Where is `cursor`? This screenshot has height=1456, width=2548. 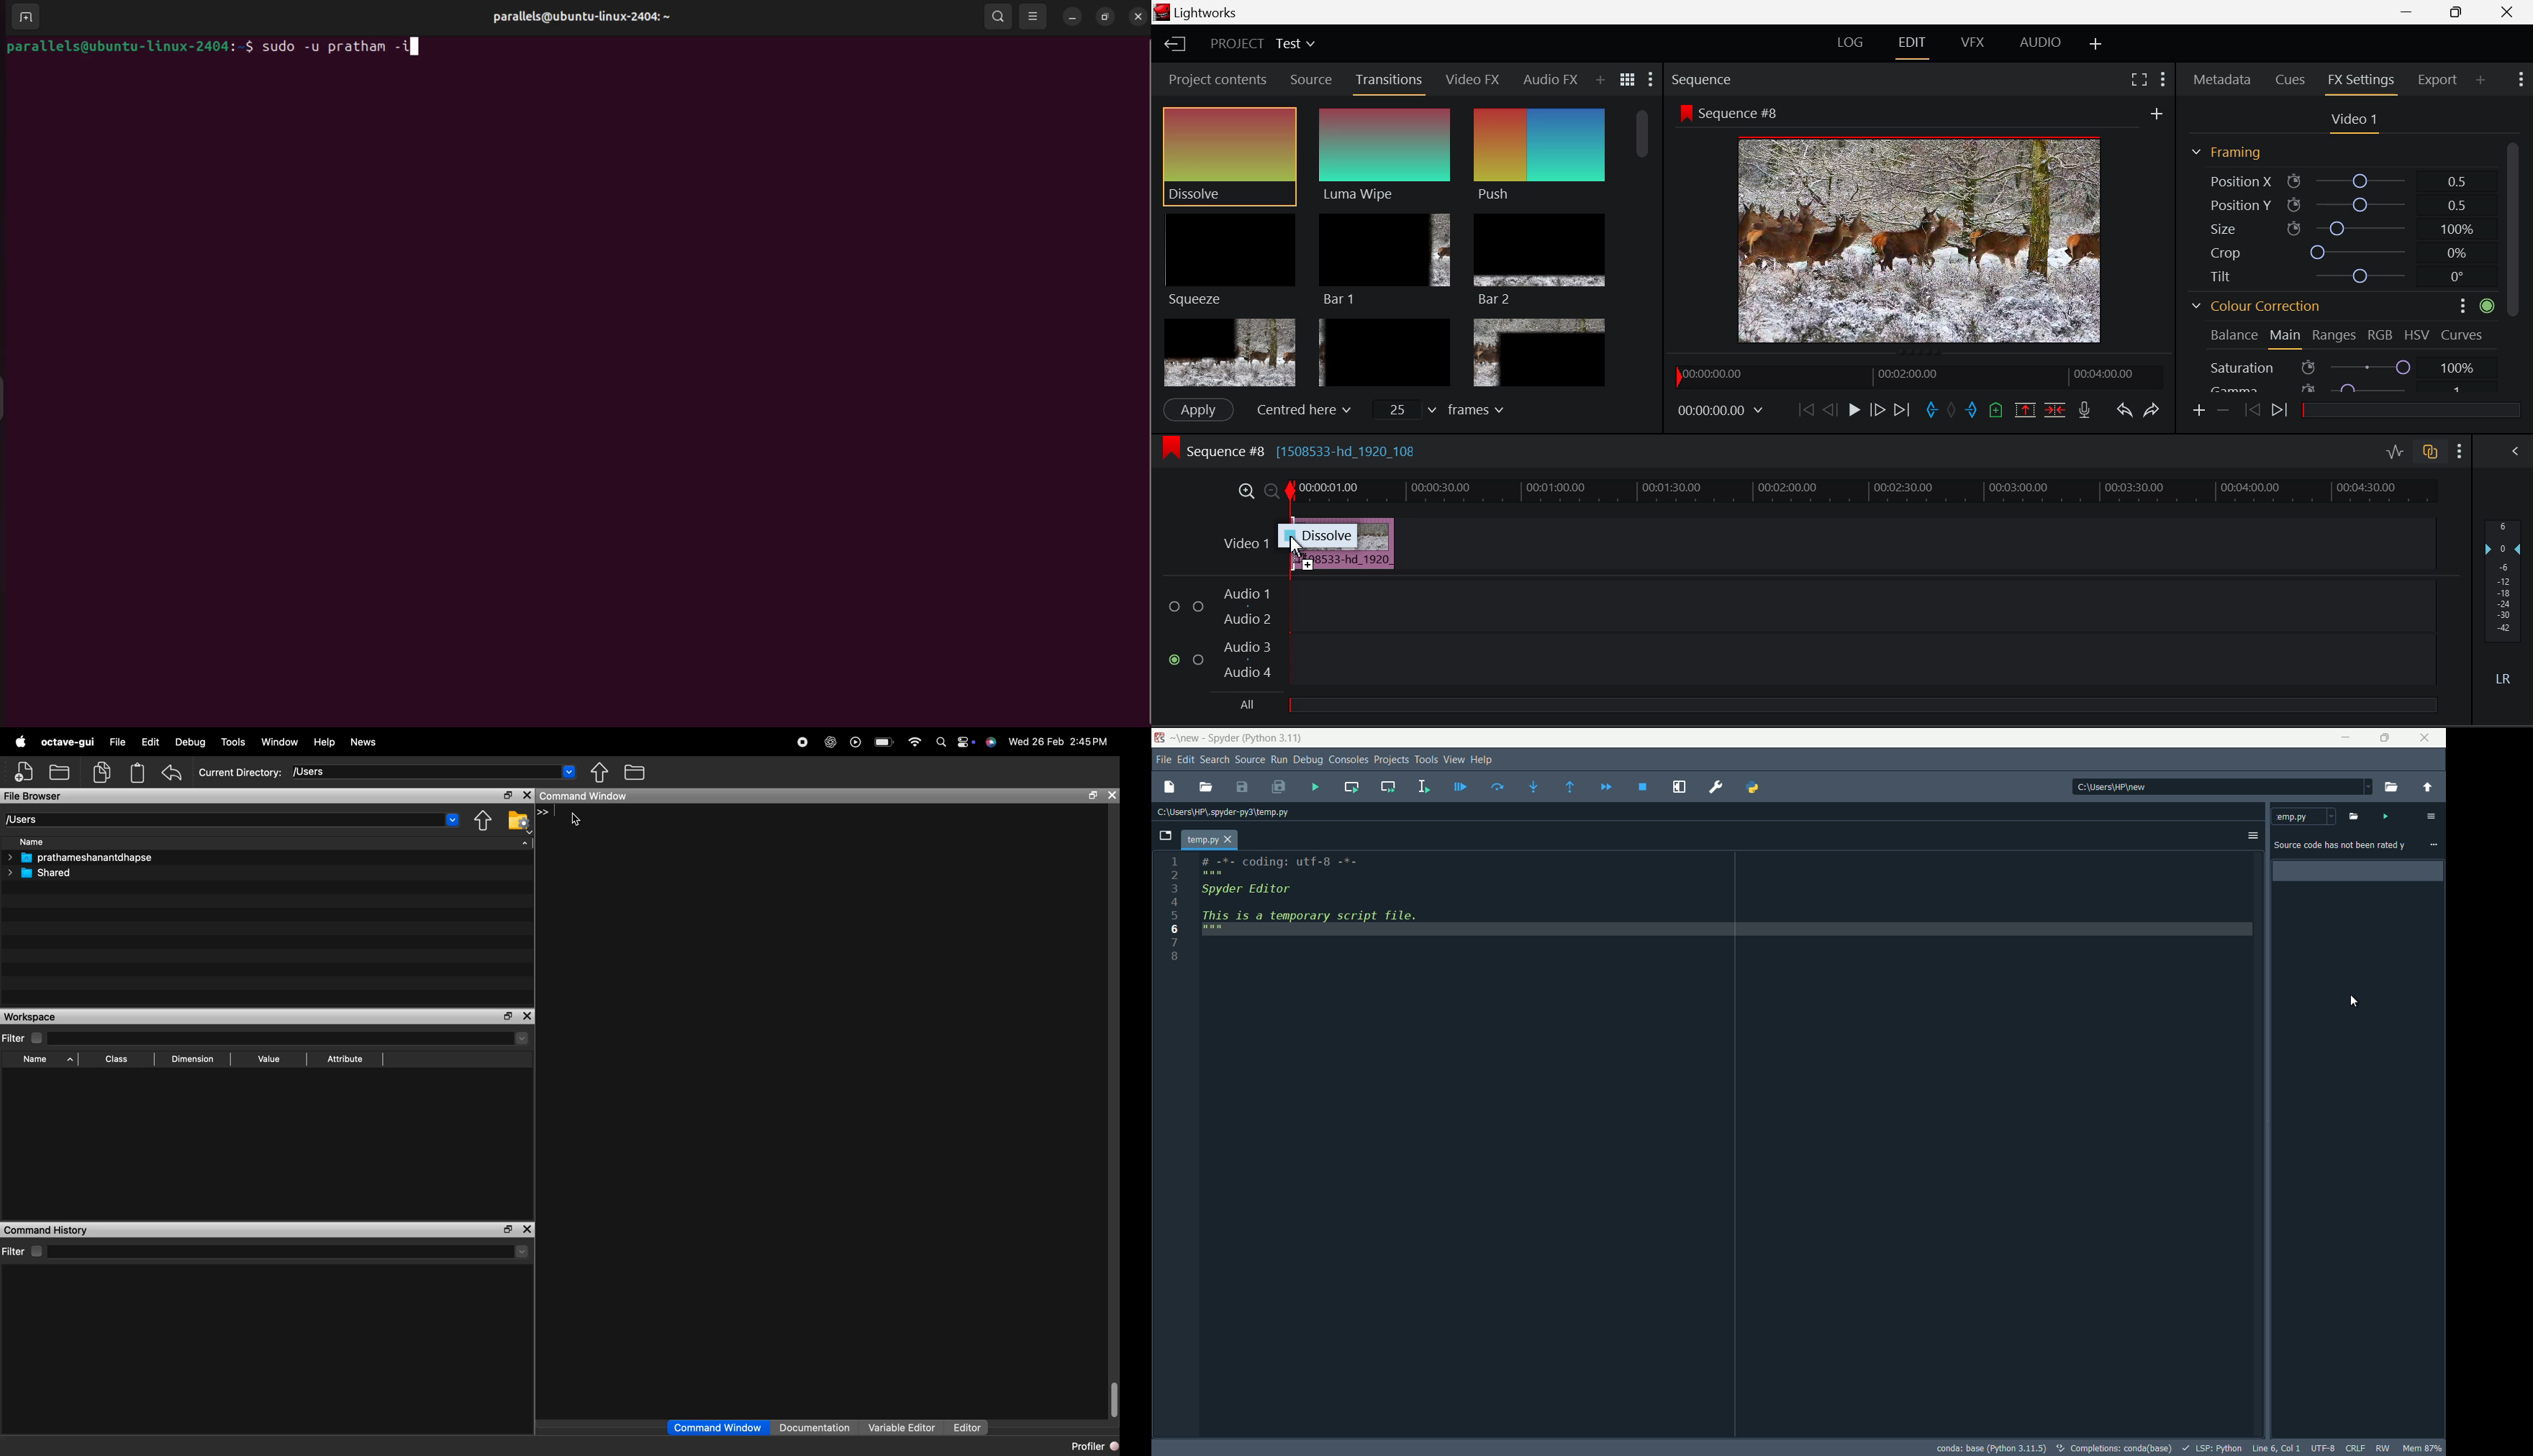 cursor is located at coordinates (574, 822).